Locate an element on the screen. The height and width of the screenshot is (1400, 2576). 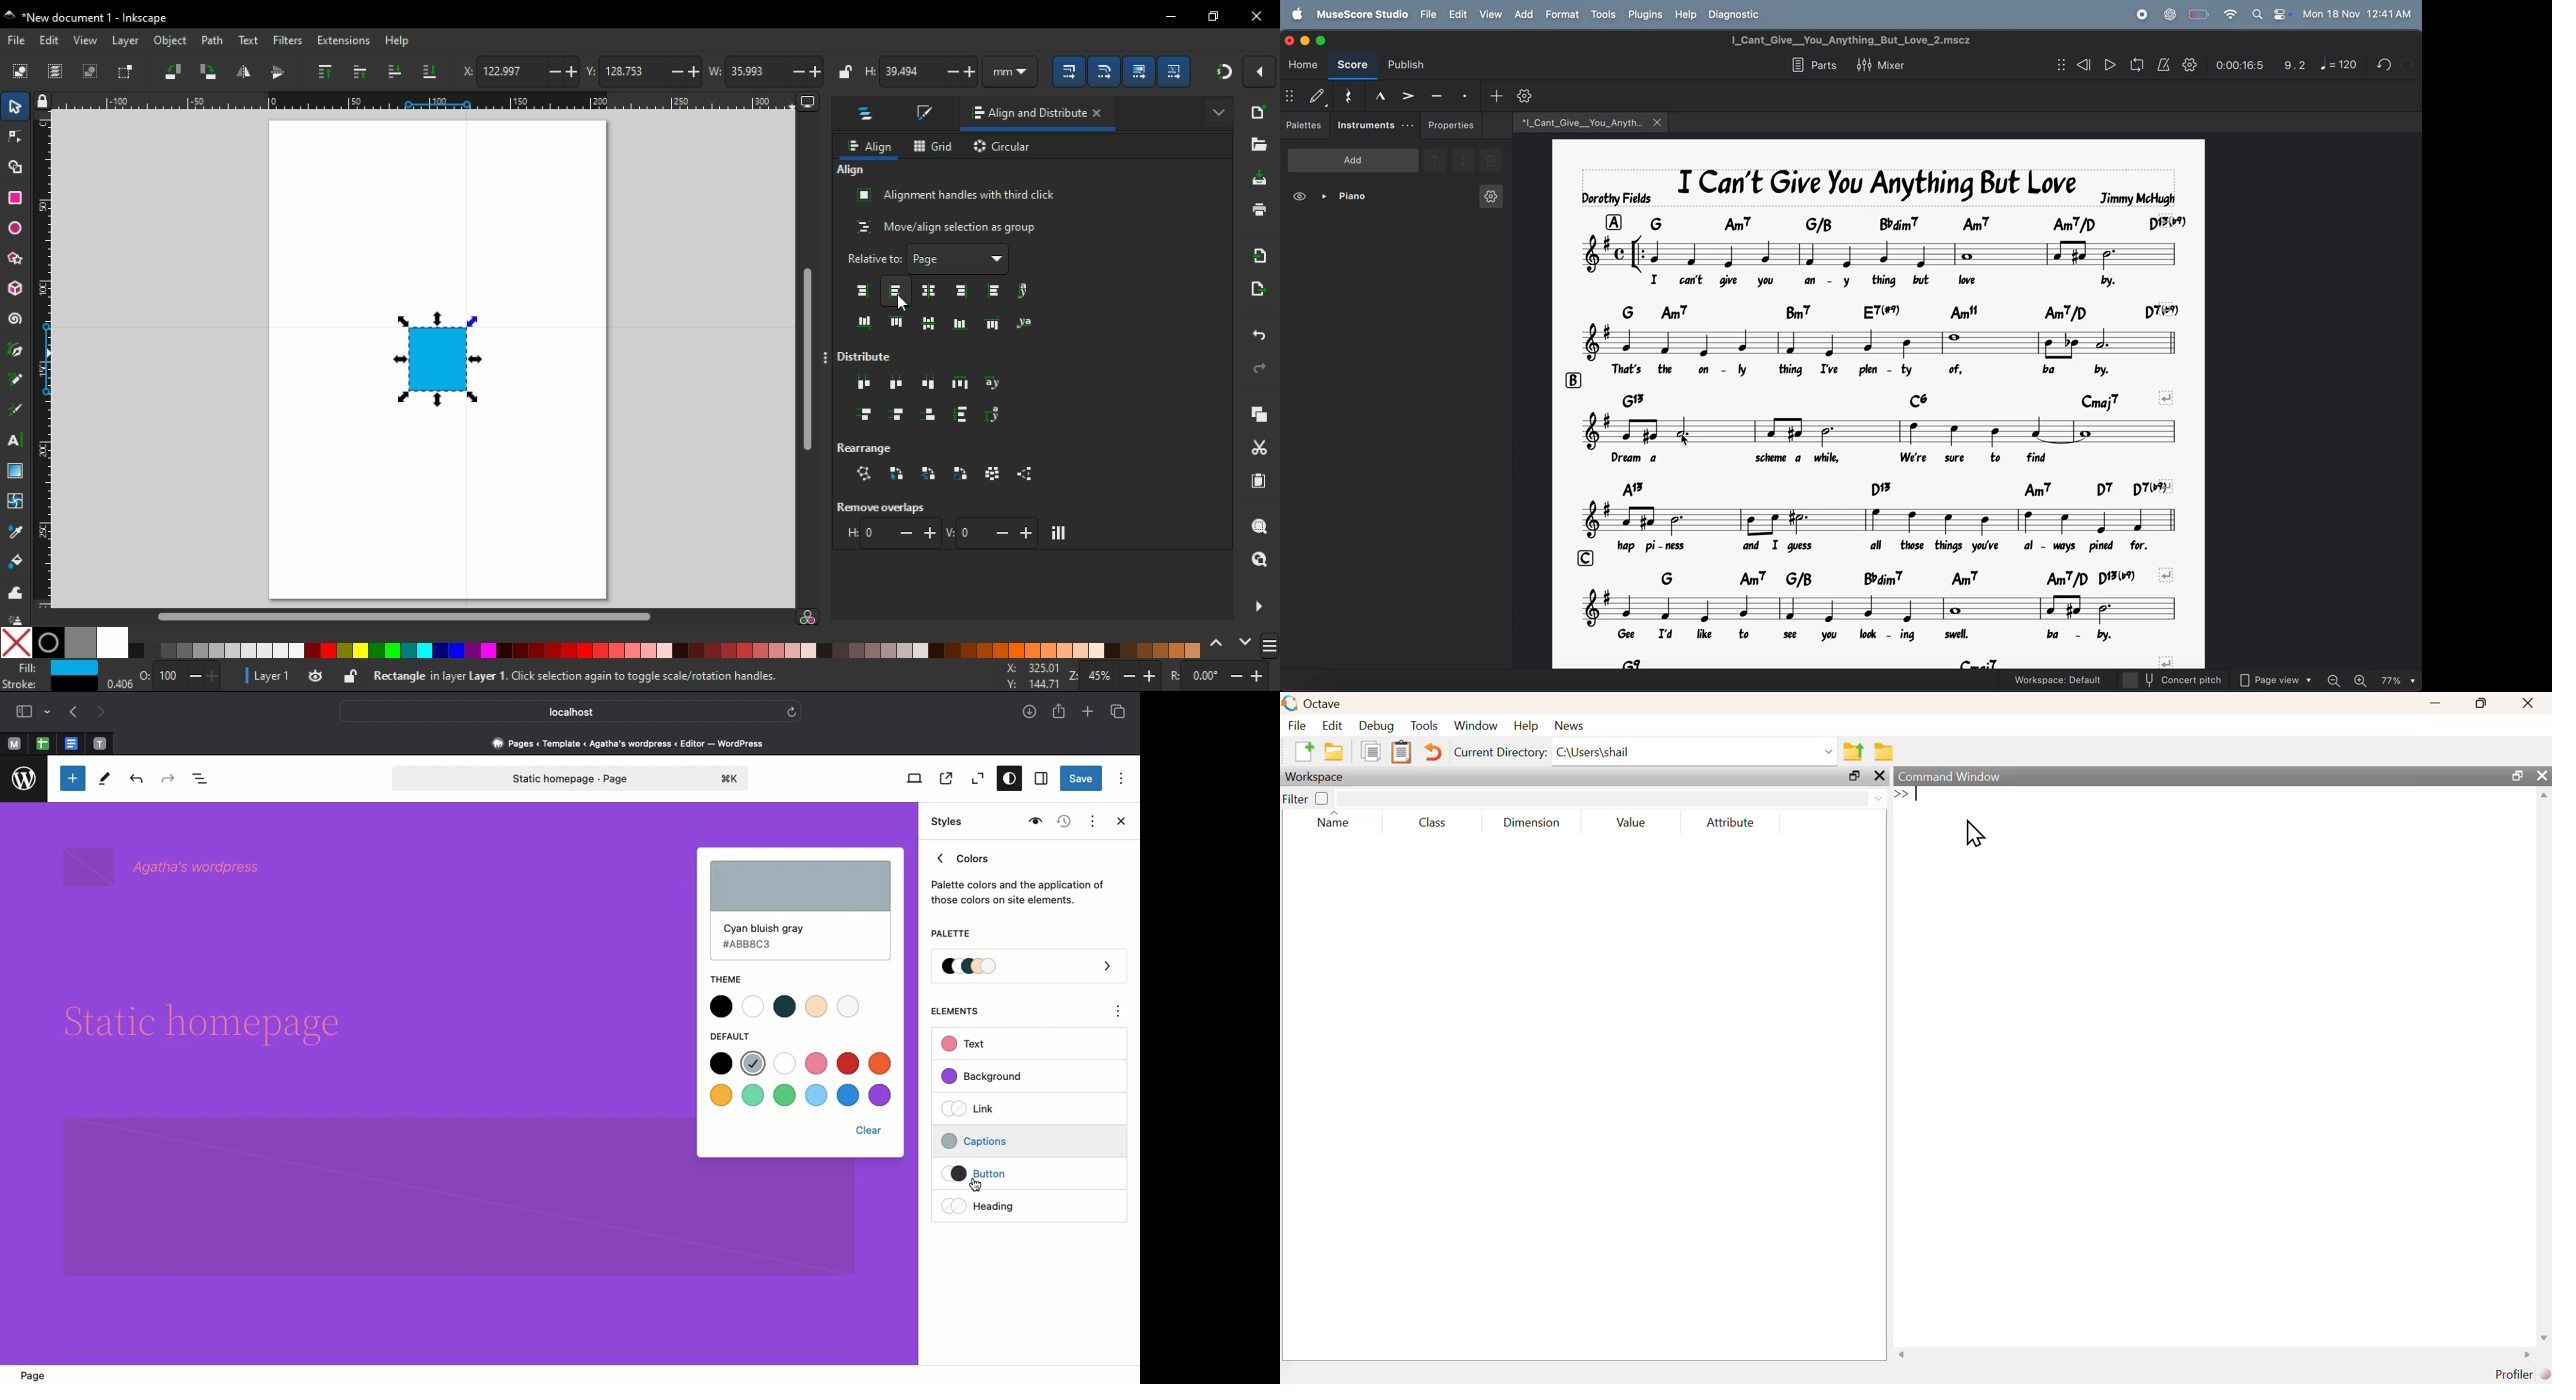
Default color is located at coordinates (801, 1078).